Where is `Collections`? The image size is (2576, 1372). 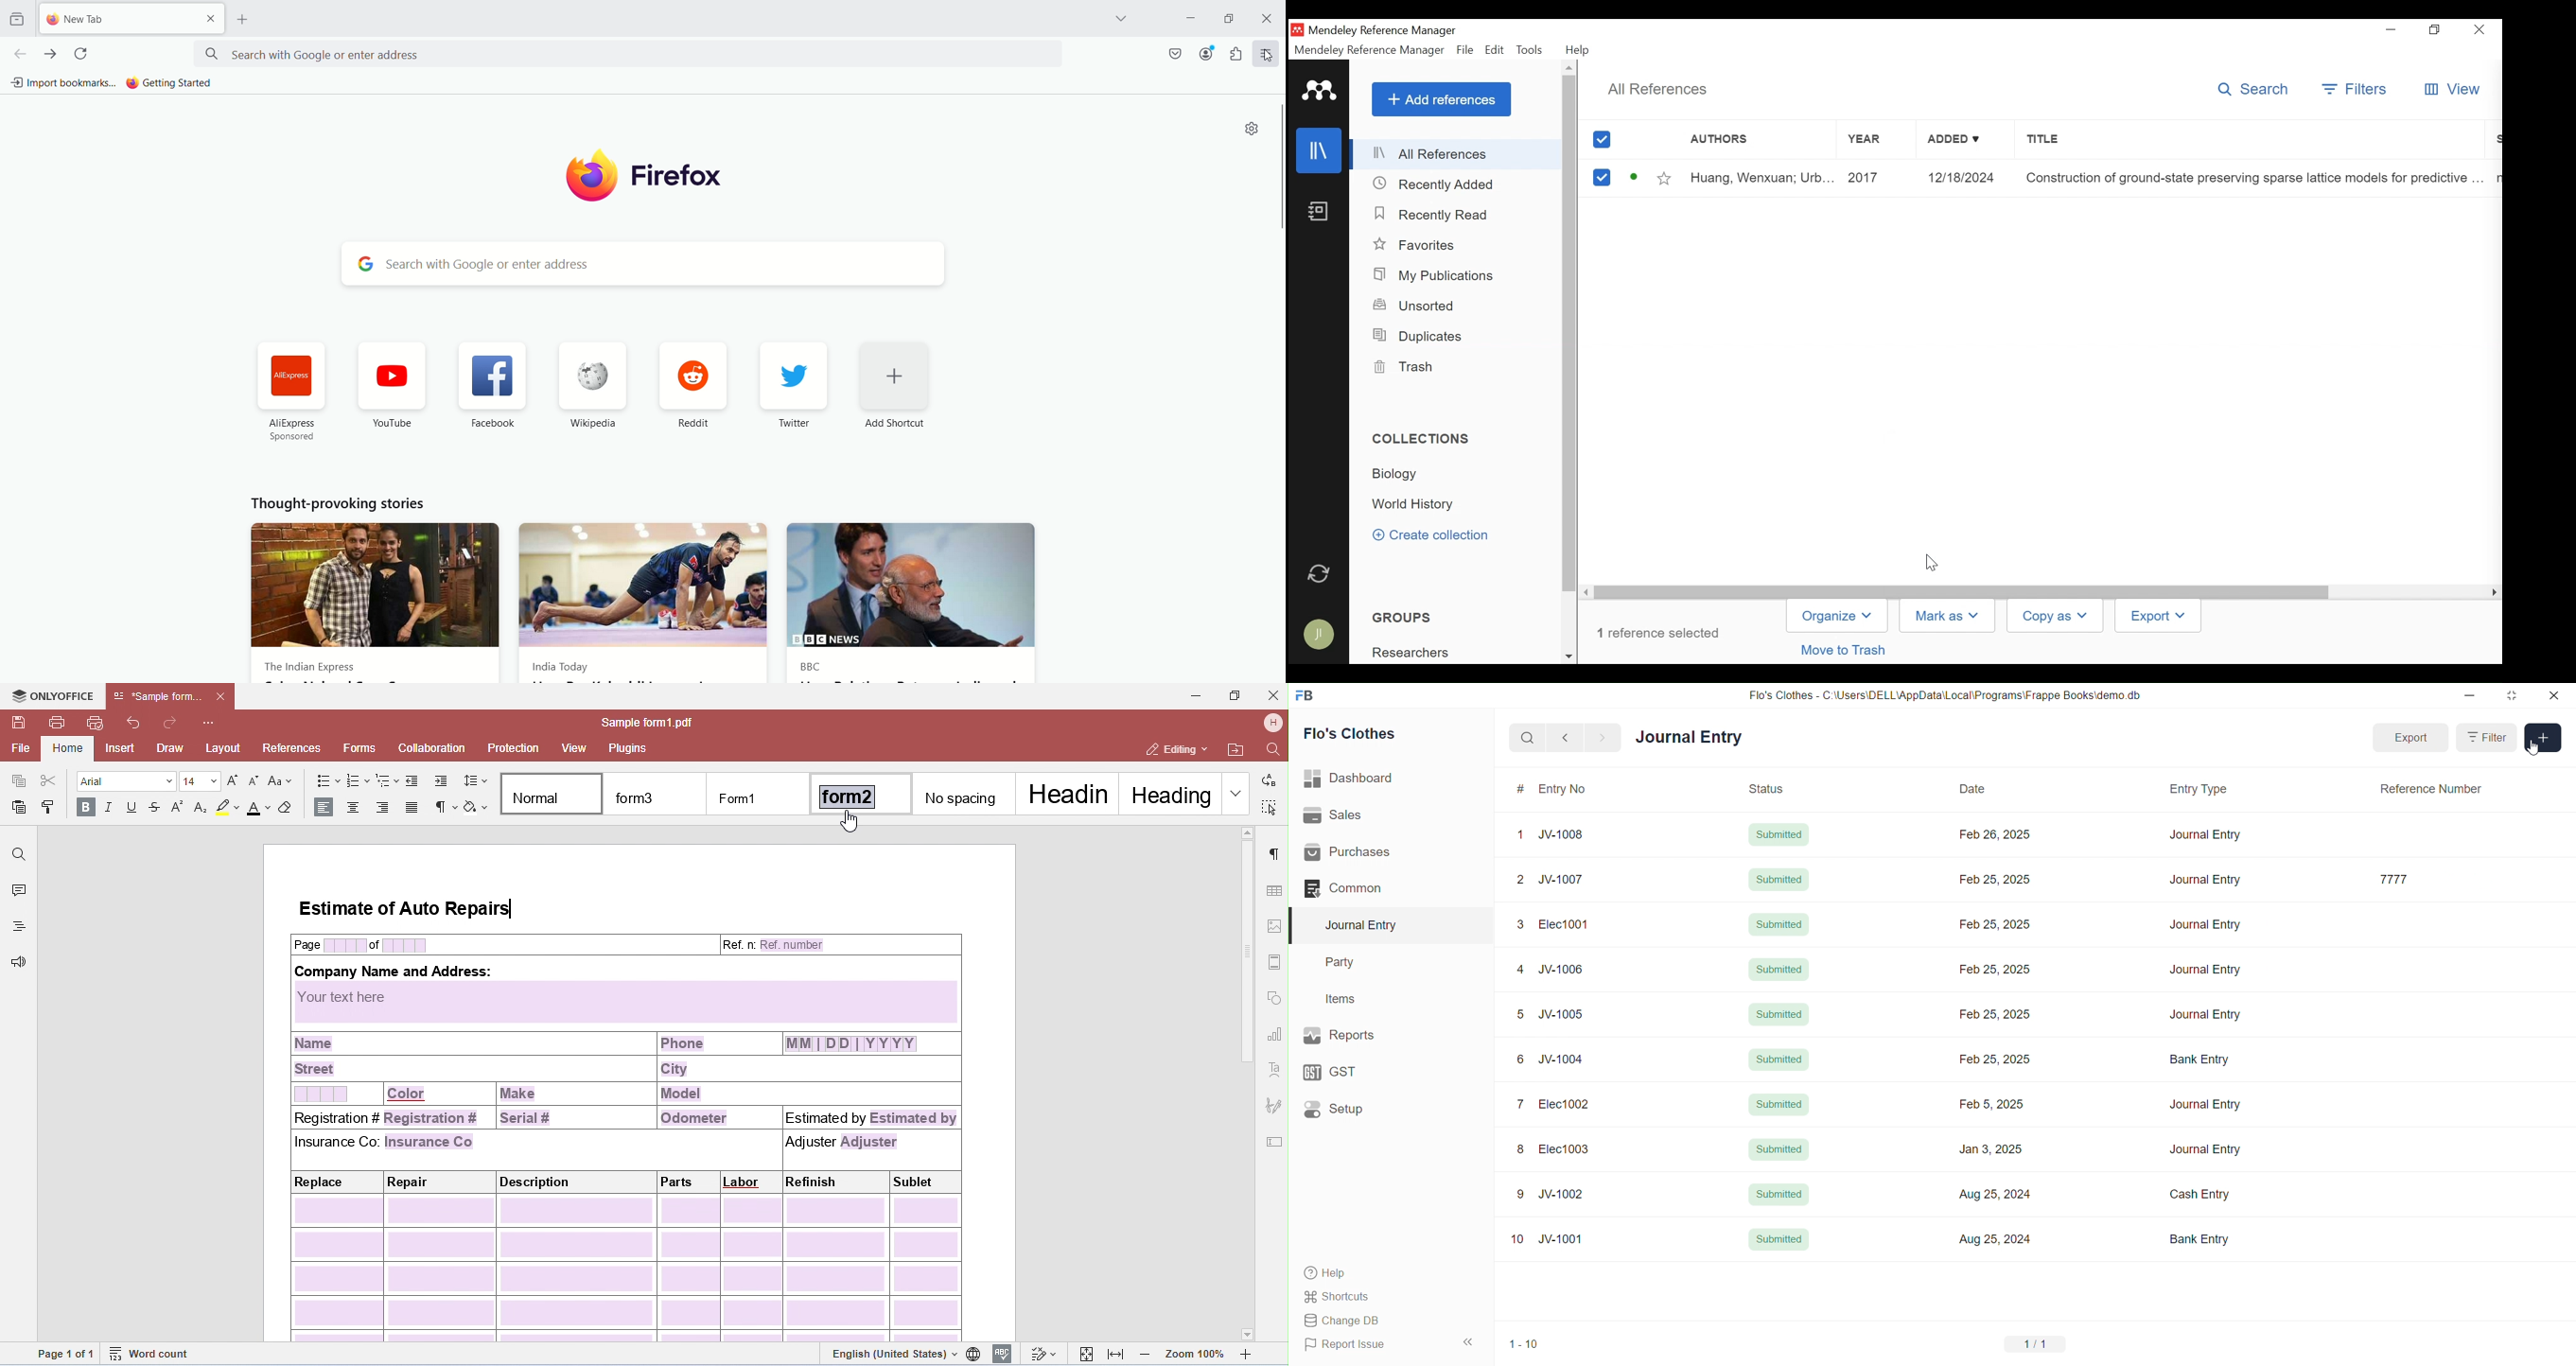
Collections is located at coordinates (1422, 438).